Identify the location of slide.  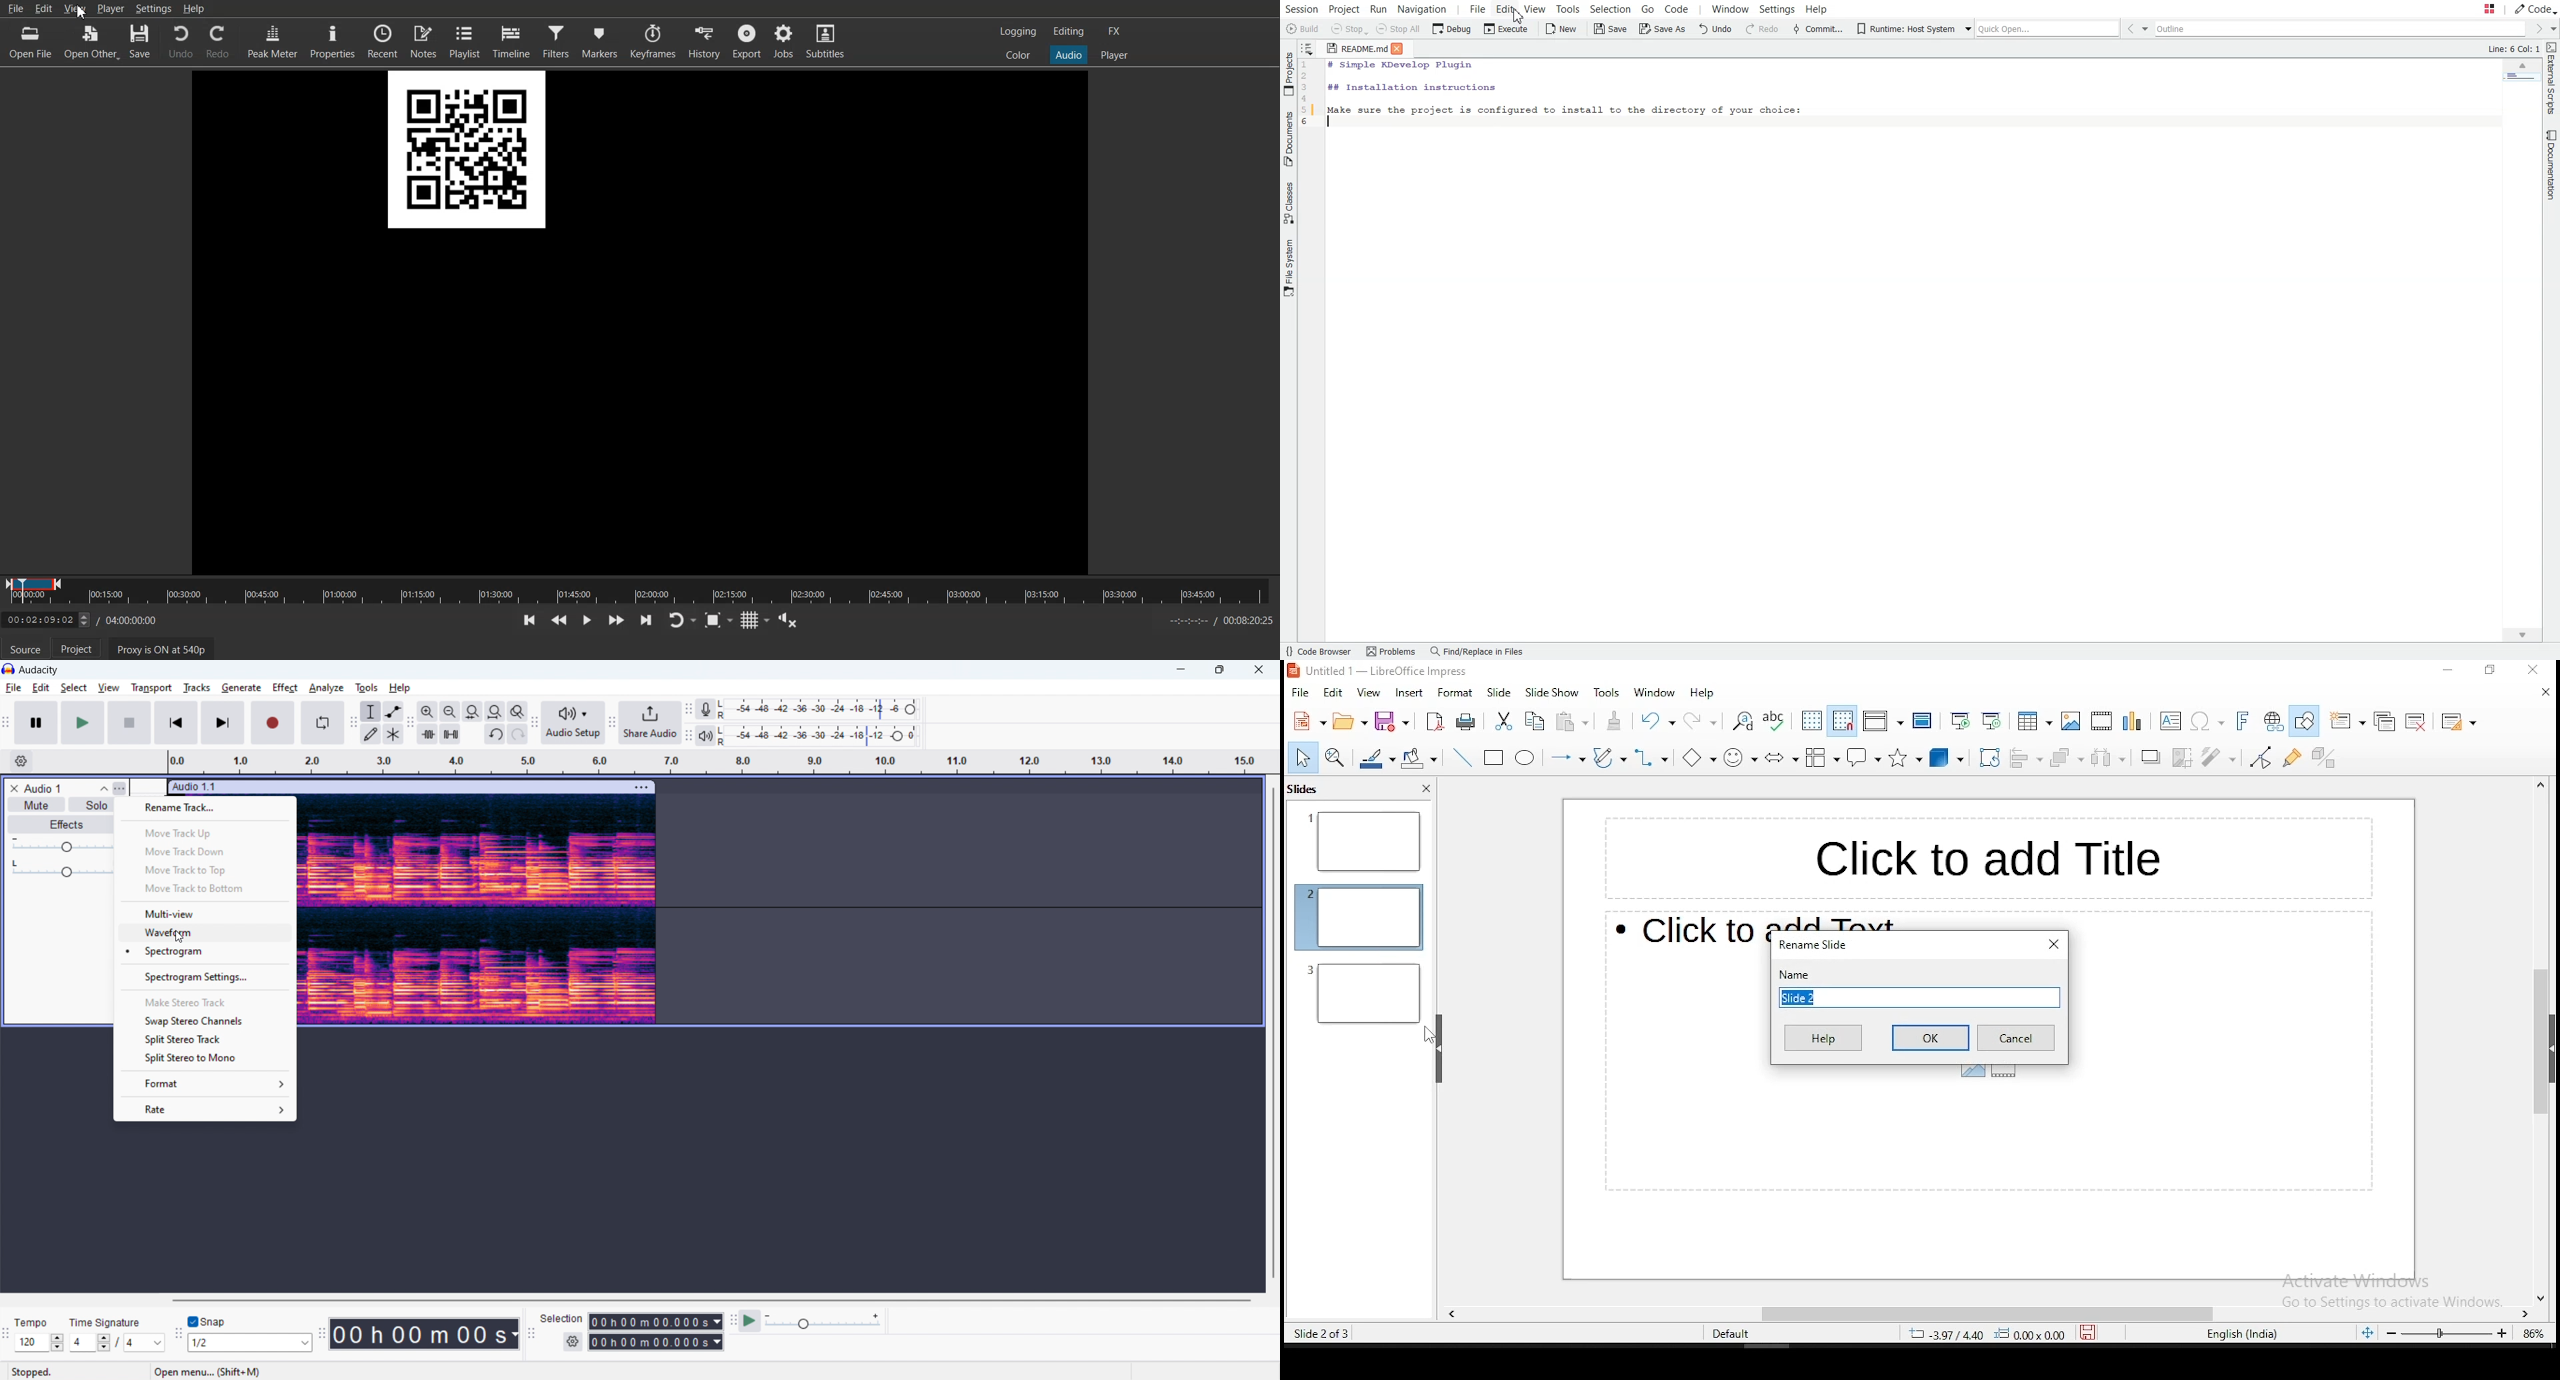
(1499, 693).